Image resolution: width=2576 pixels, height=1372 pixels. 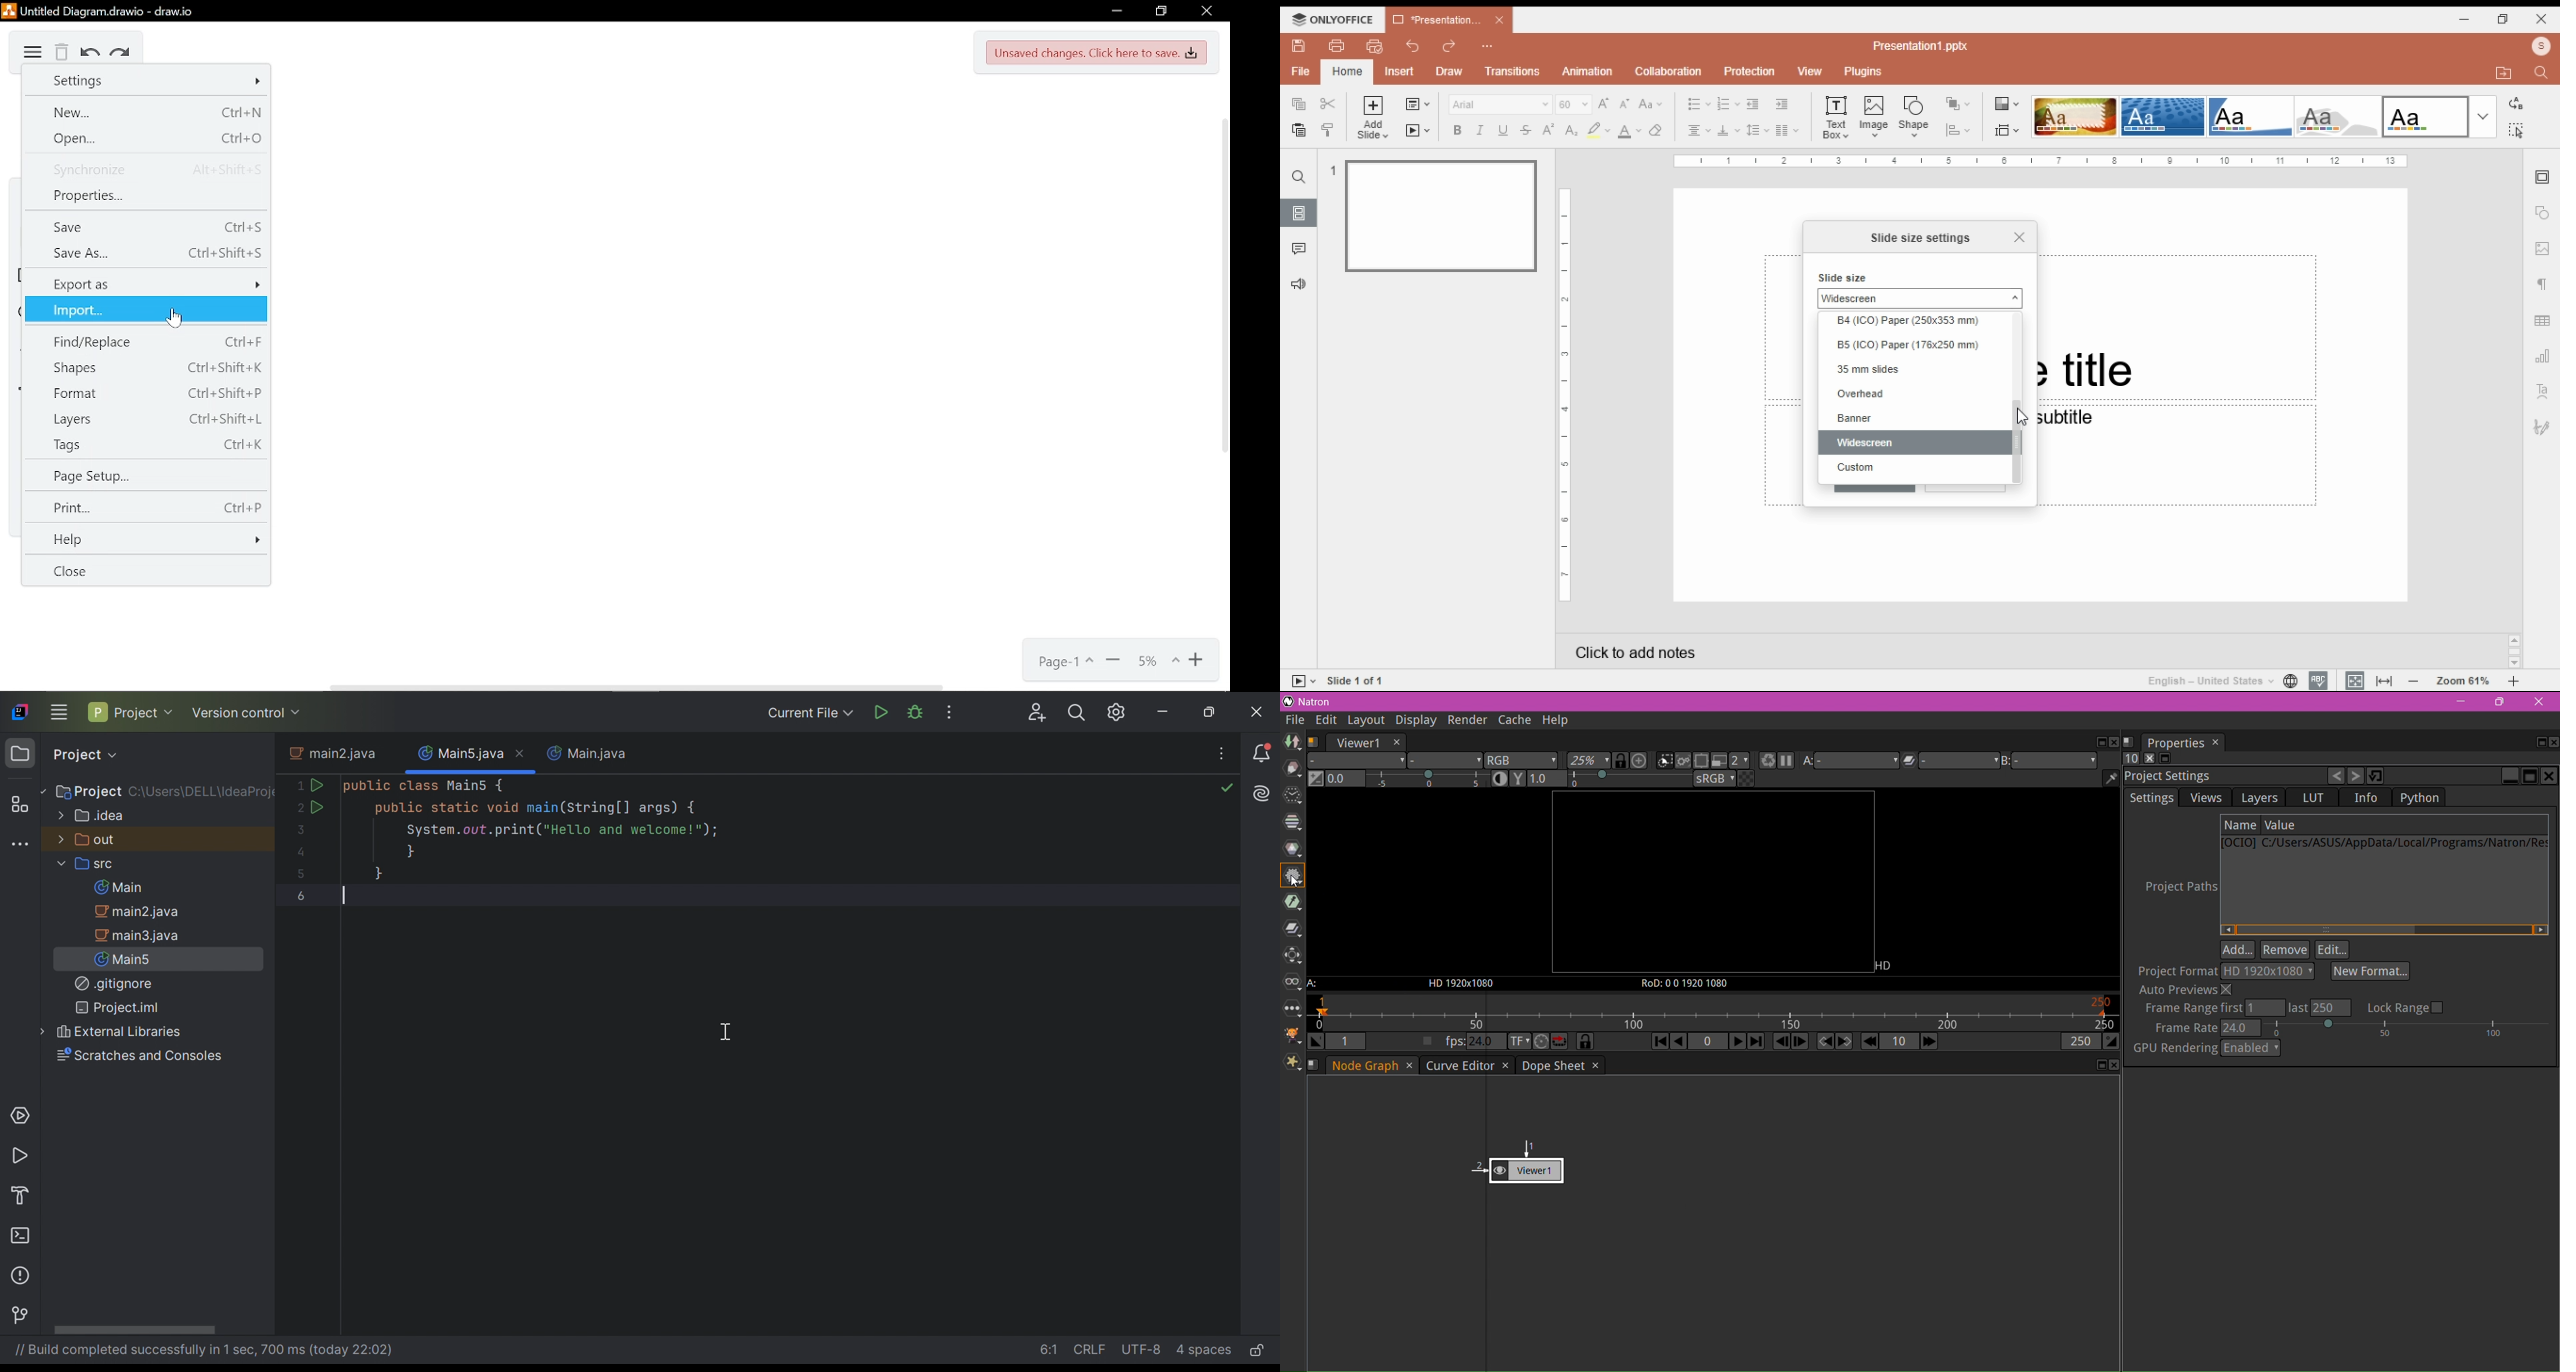 I want to click on Slide 1 of 1, so click(x=1359, y=680).